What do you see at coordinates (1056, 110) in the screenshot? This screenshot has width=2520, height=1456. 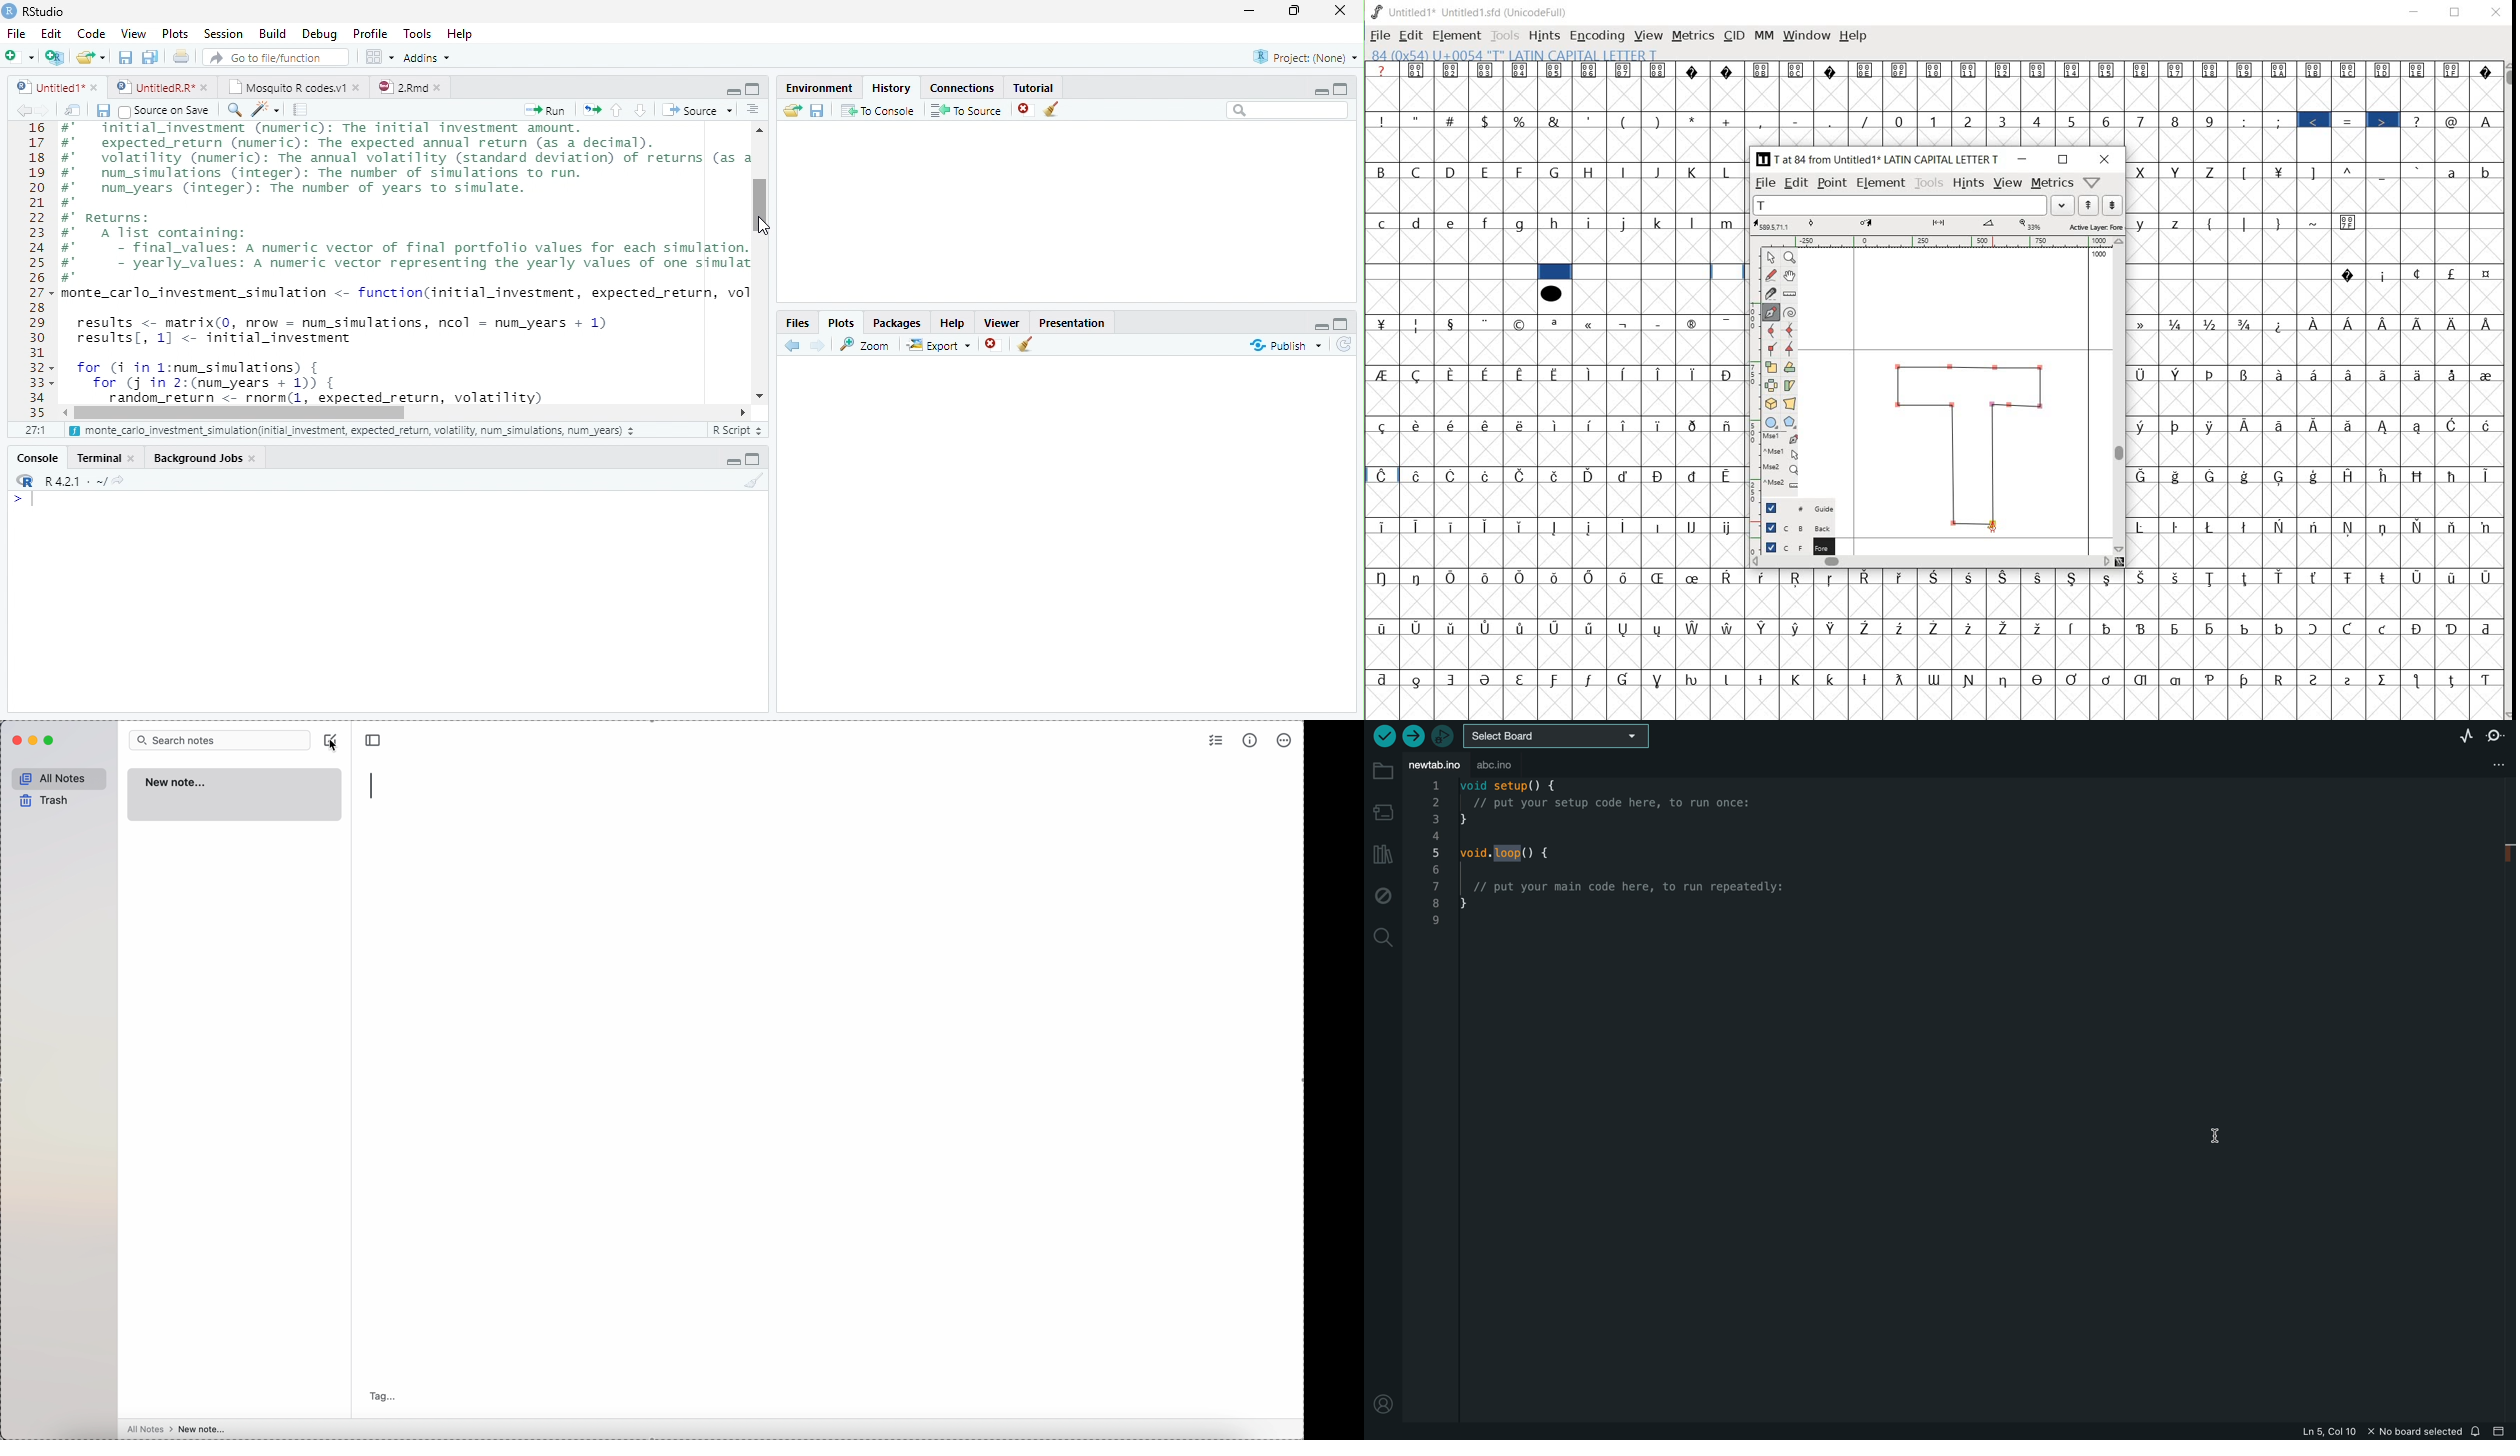 I see `Clear` at bounding box center [1056, 110].